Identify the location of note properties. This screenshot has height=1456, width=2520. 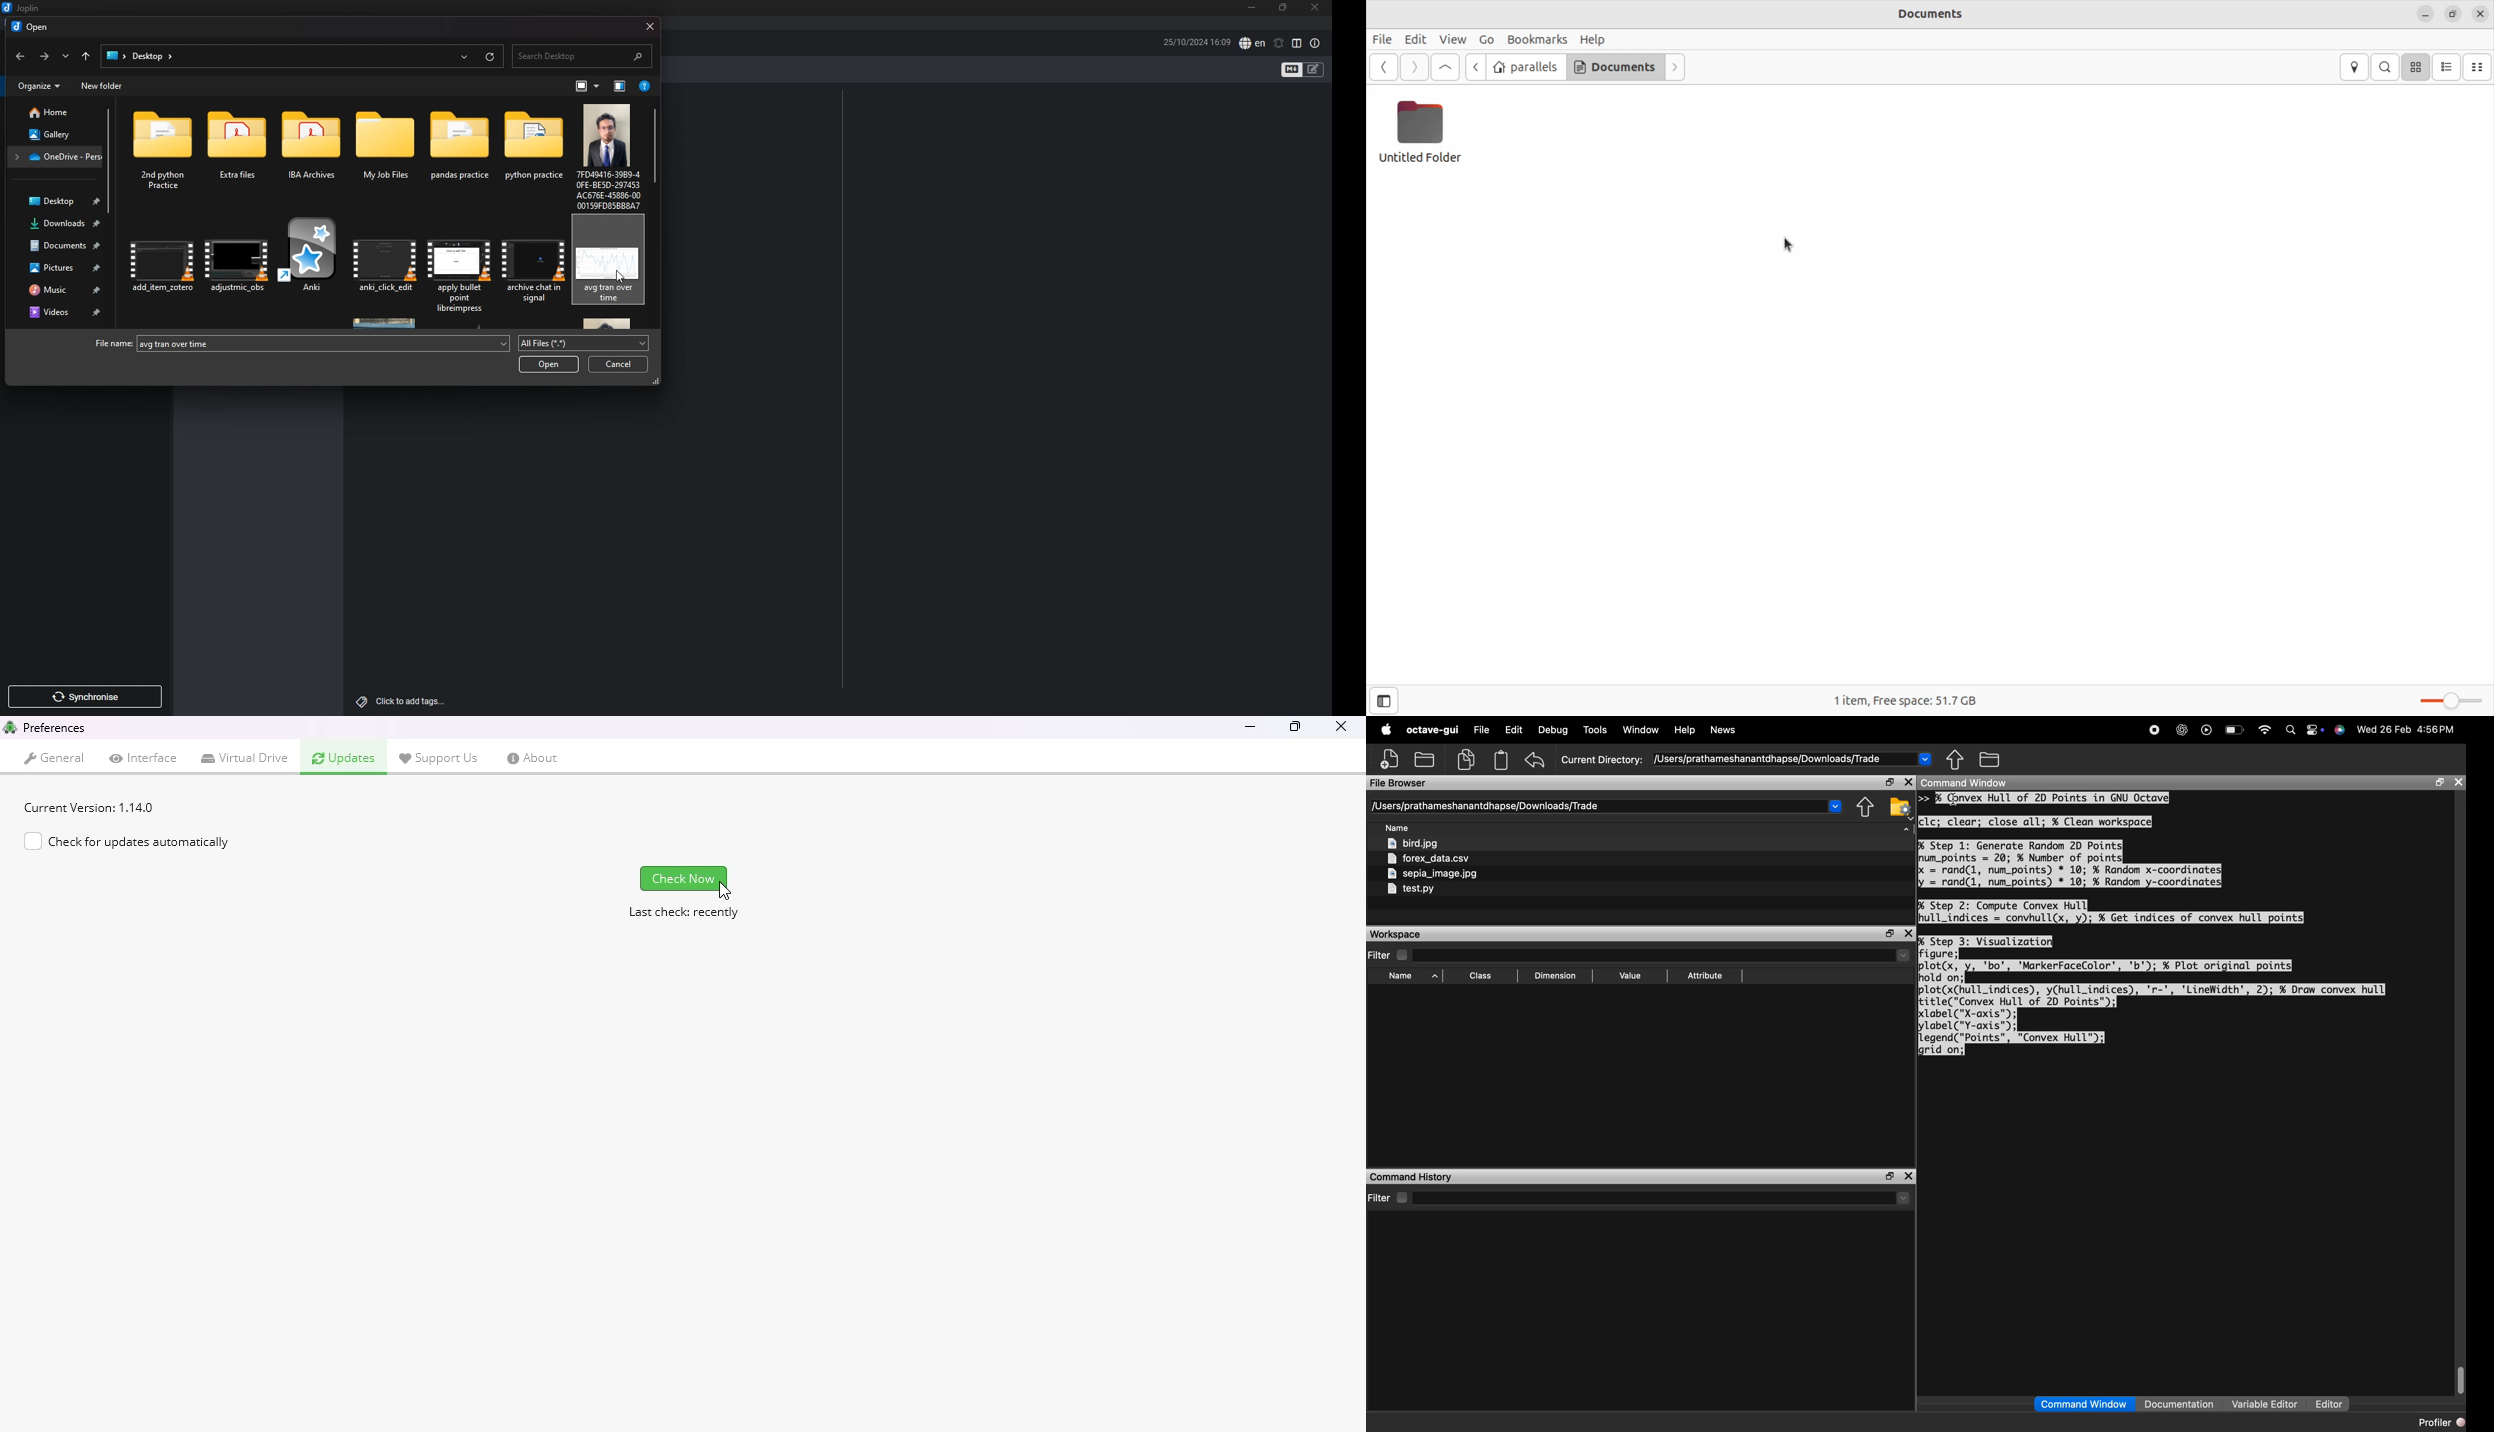
(1315, 44).